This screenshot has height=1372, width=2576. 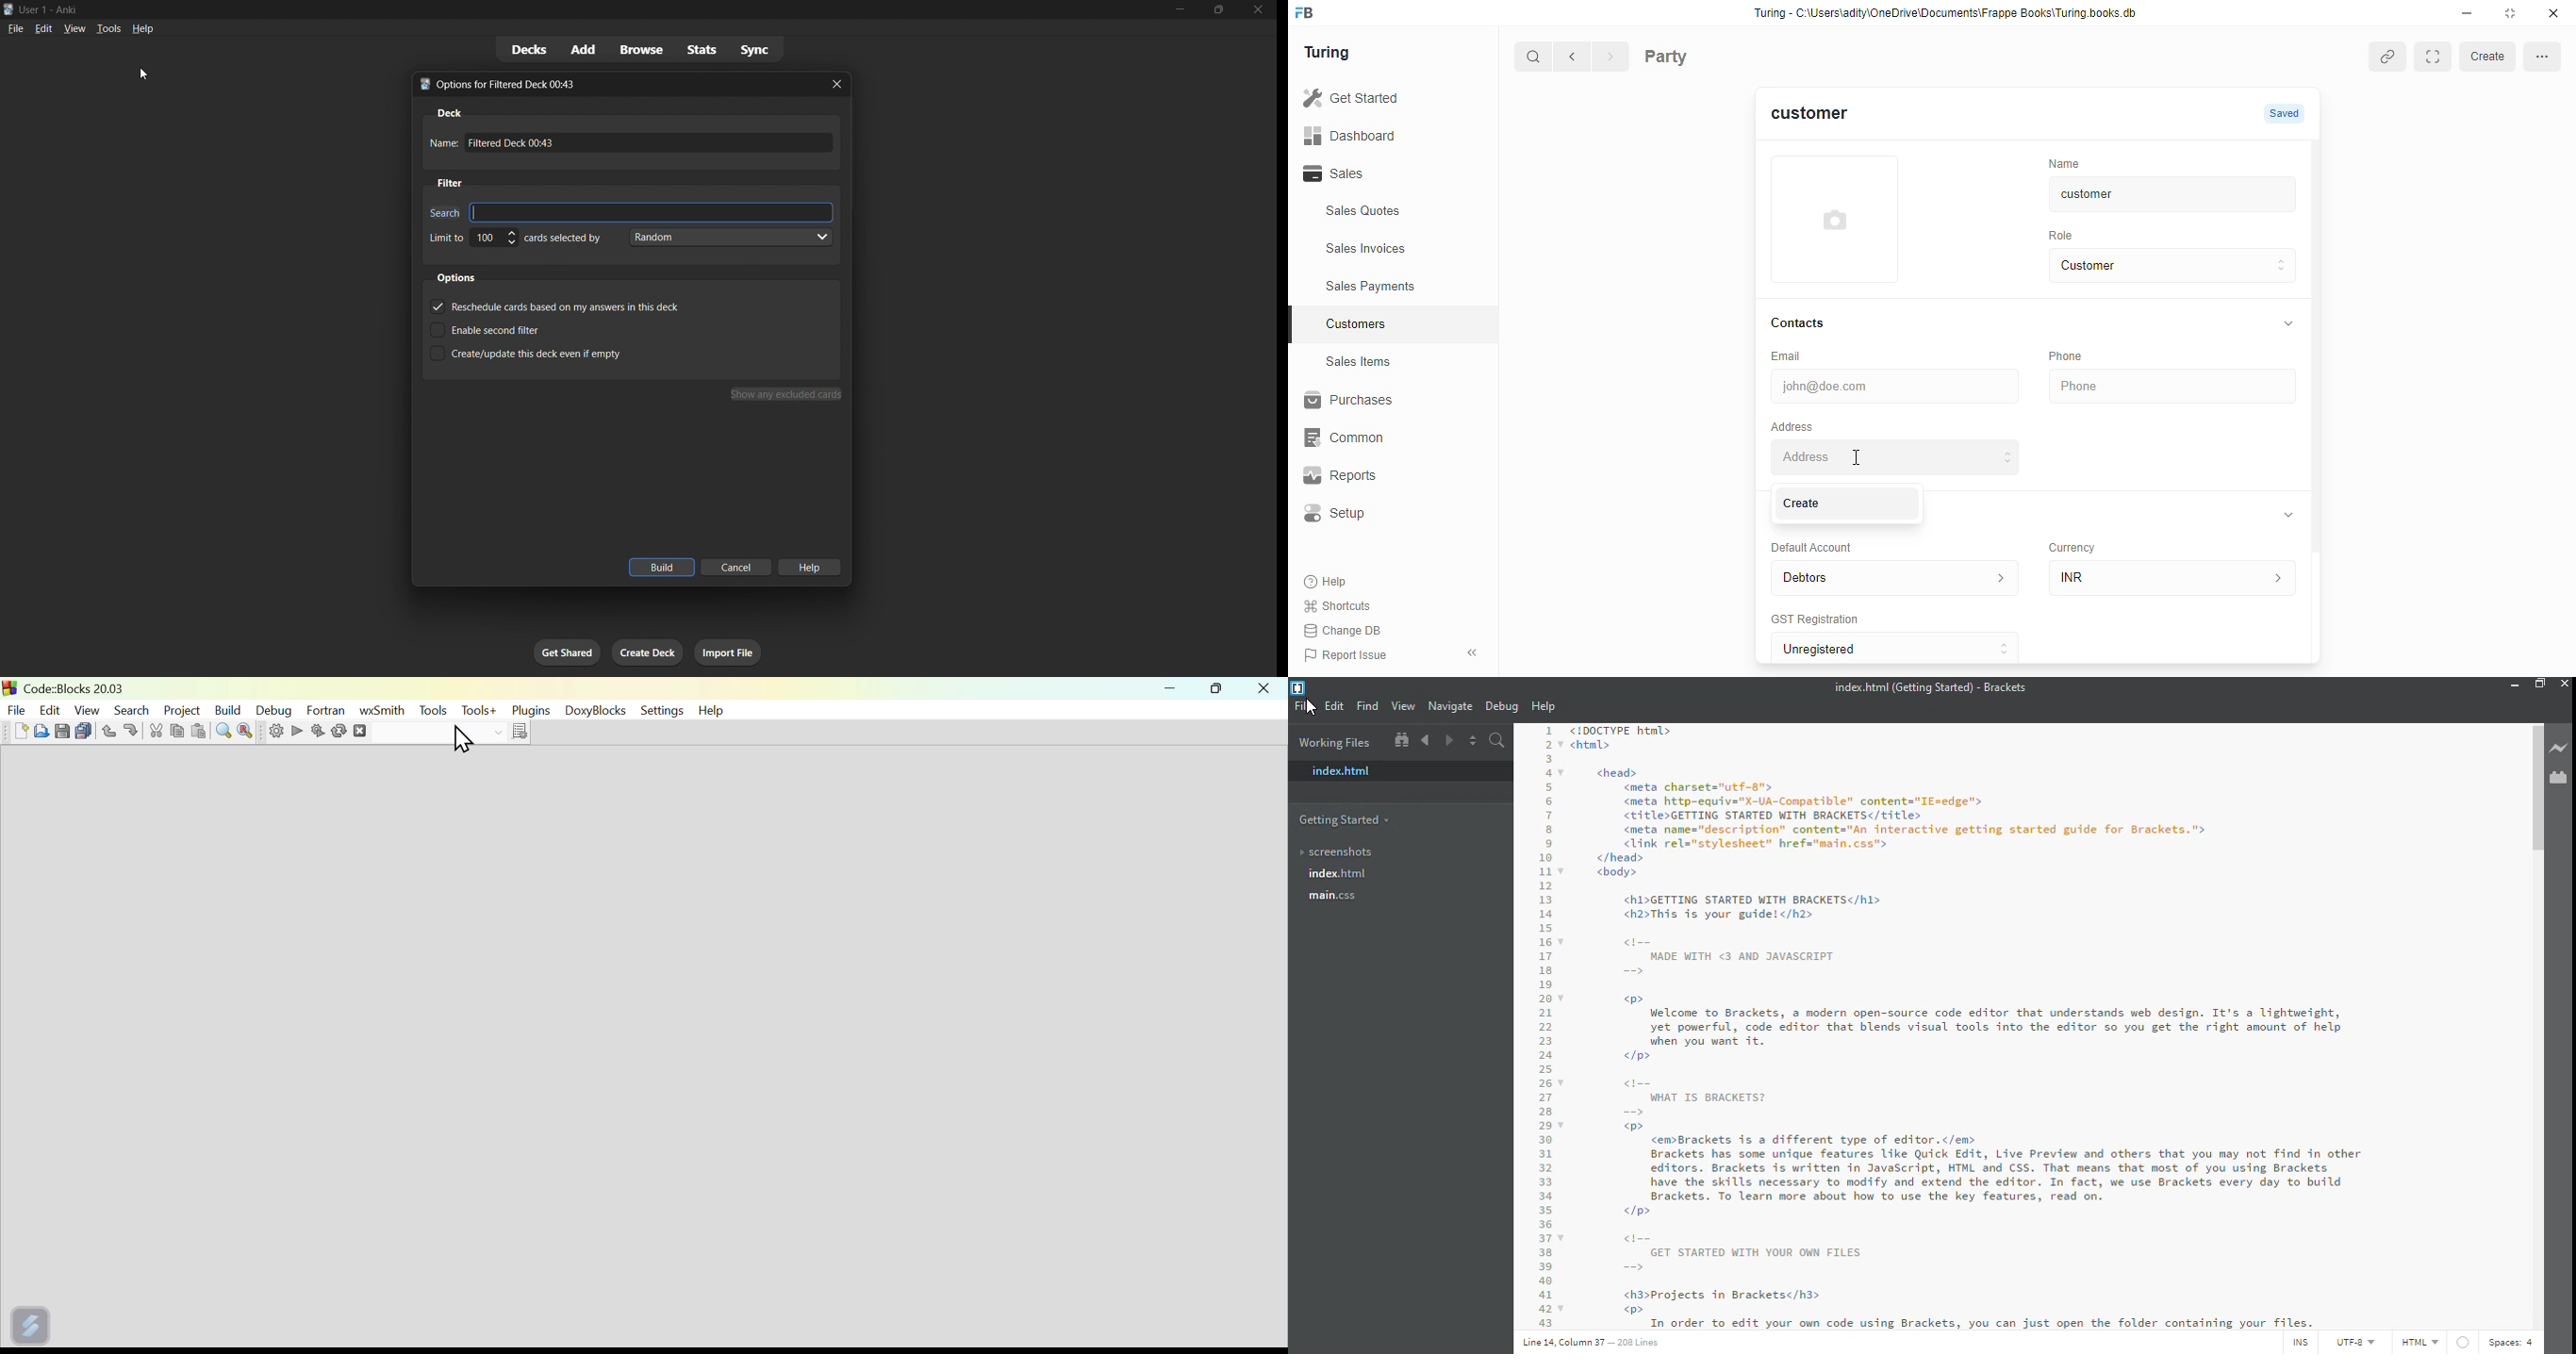 I want to click on Help, so click(x=1328, y=583).